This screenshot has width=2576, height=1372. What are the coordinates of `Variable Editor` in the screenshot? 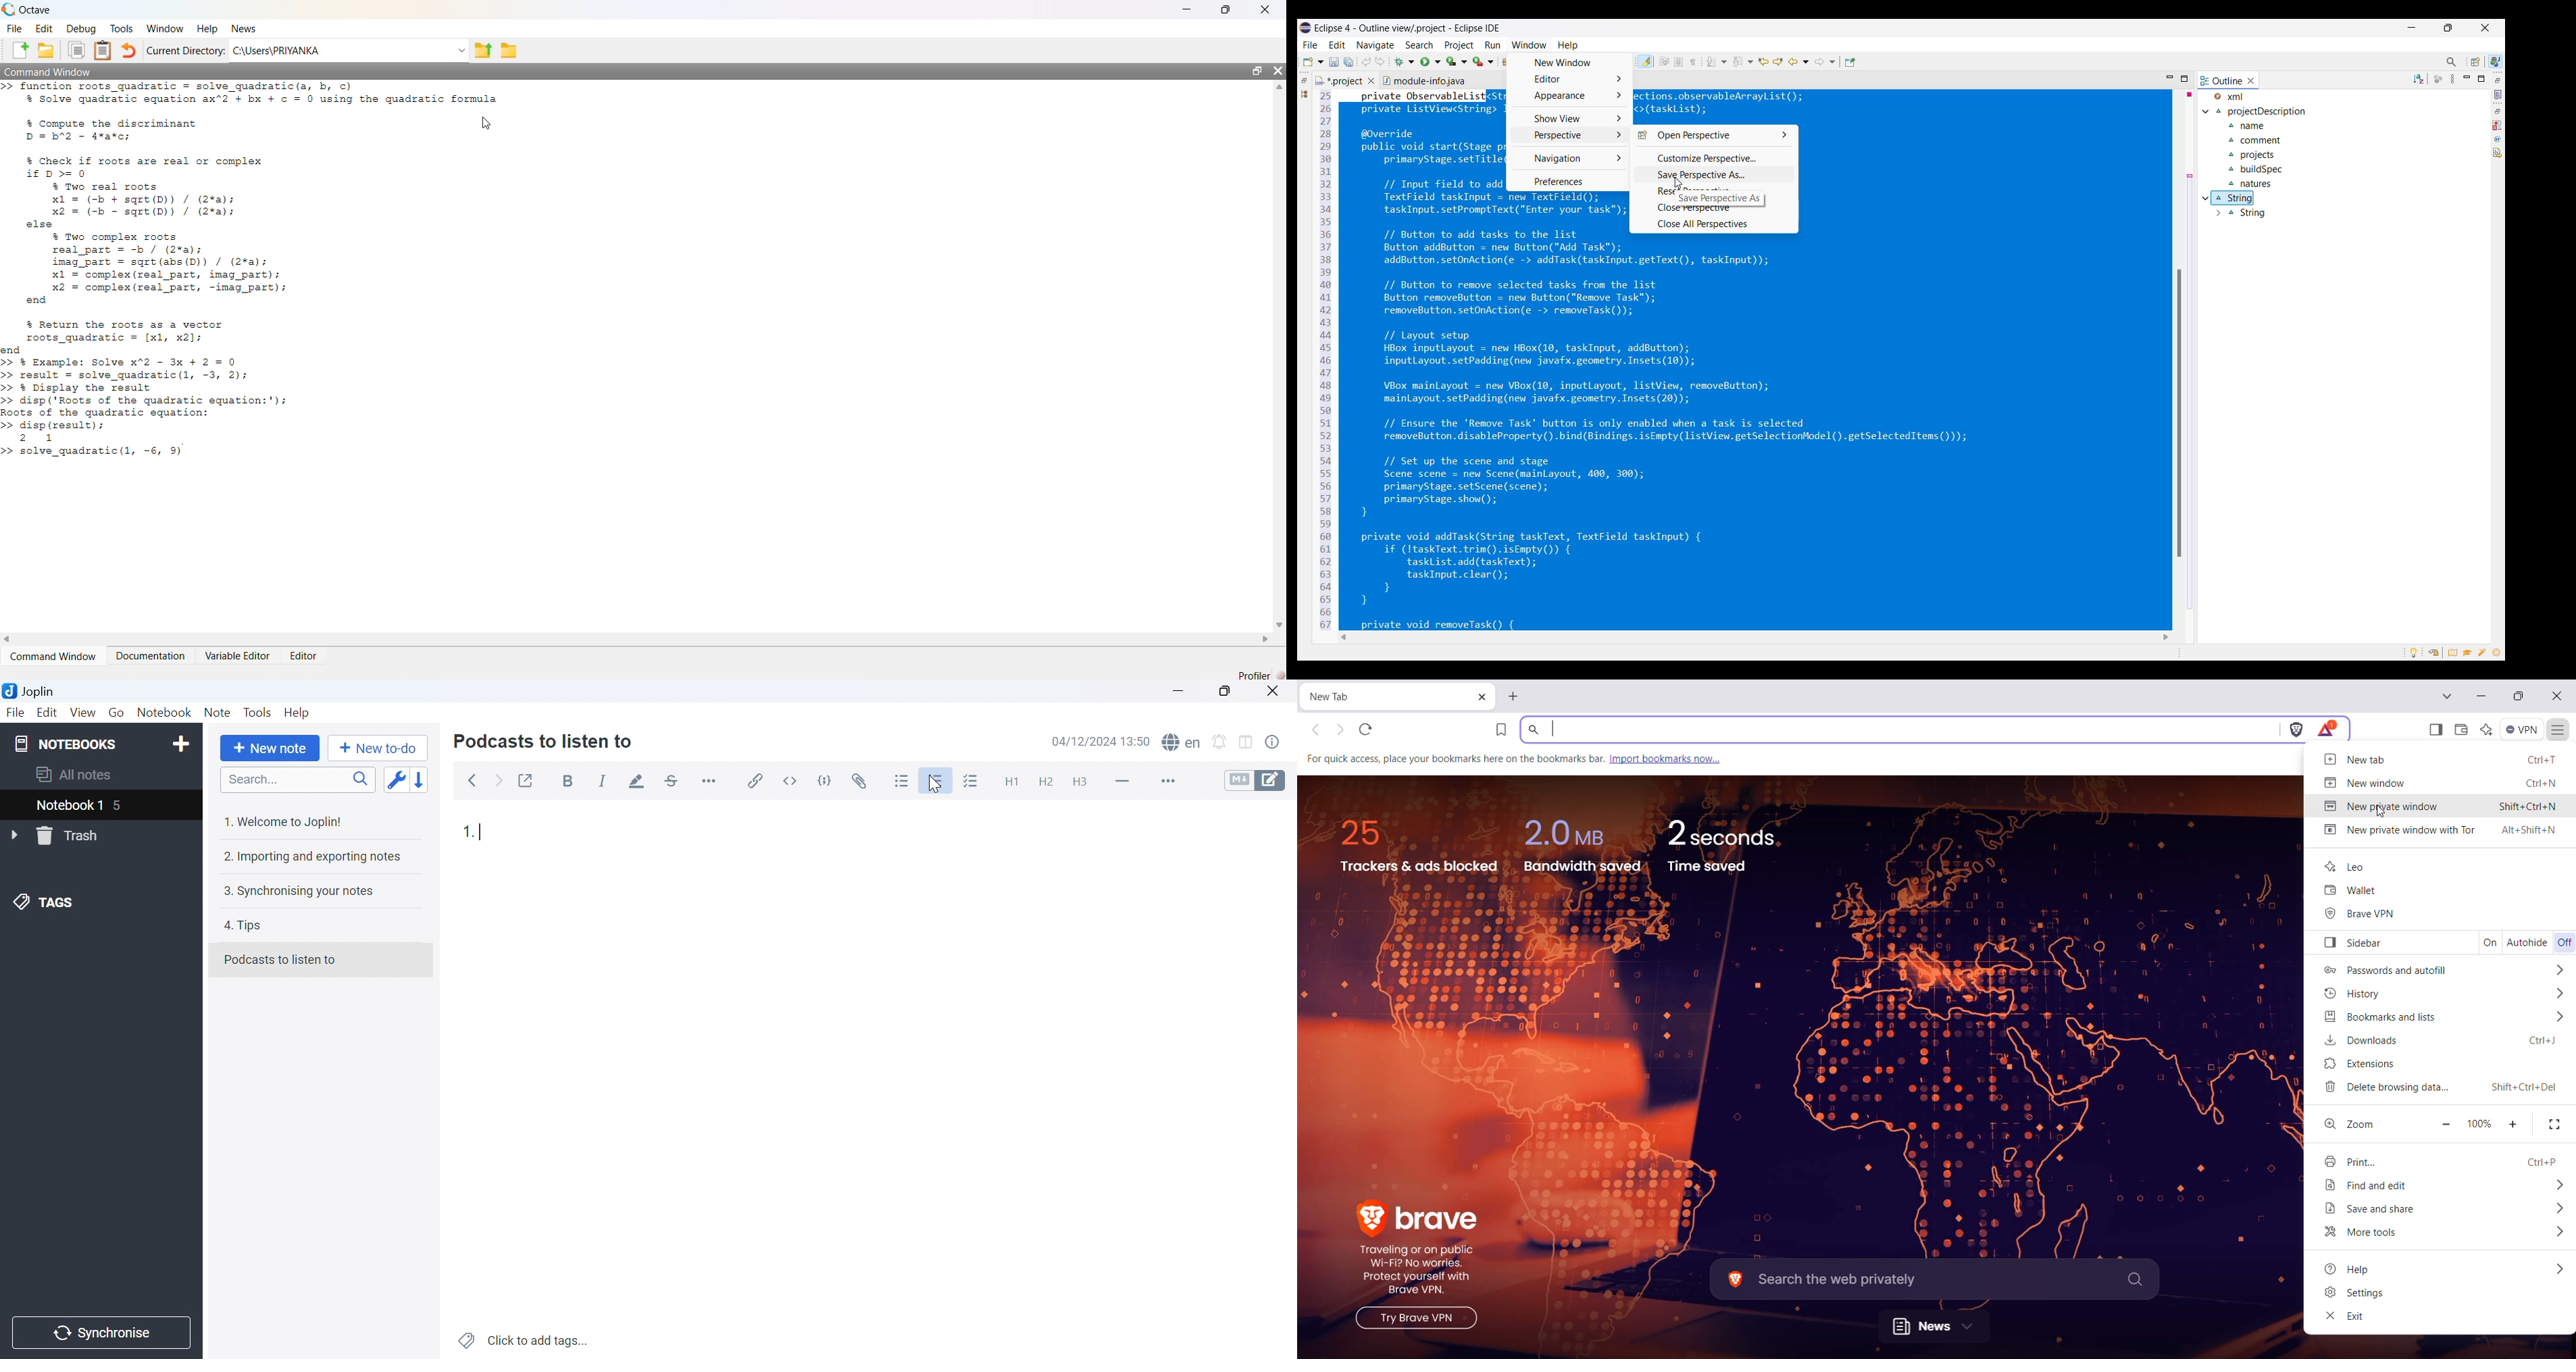 It's located at (240, 655).